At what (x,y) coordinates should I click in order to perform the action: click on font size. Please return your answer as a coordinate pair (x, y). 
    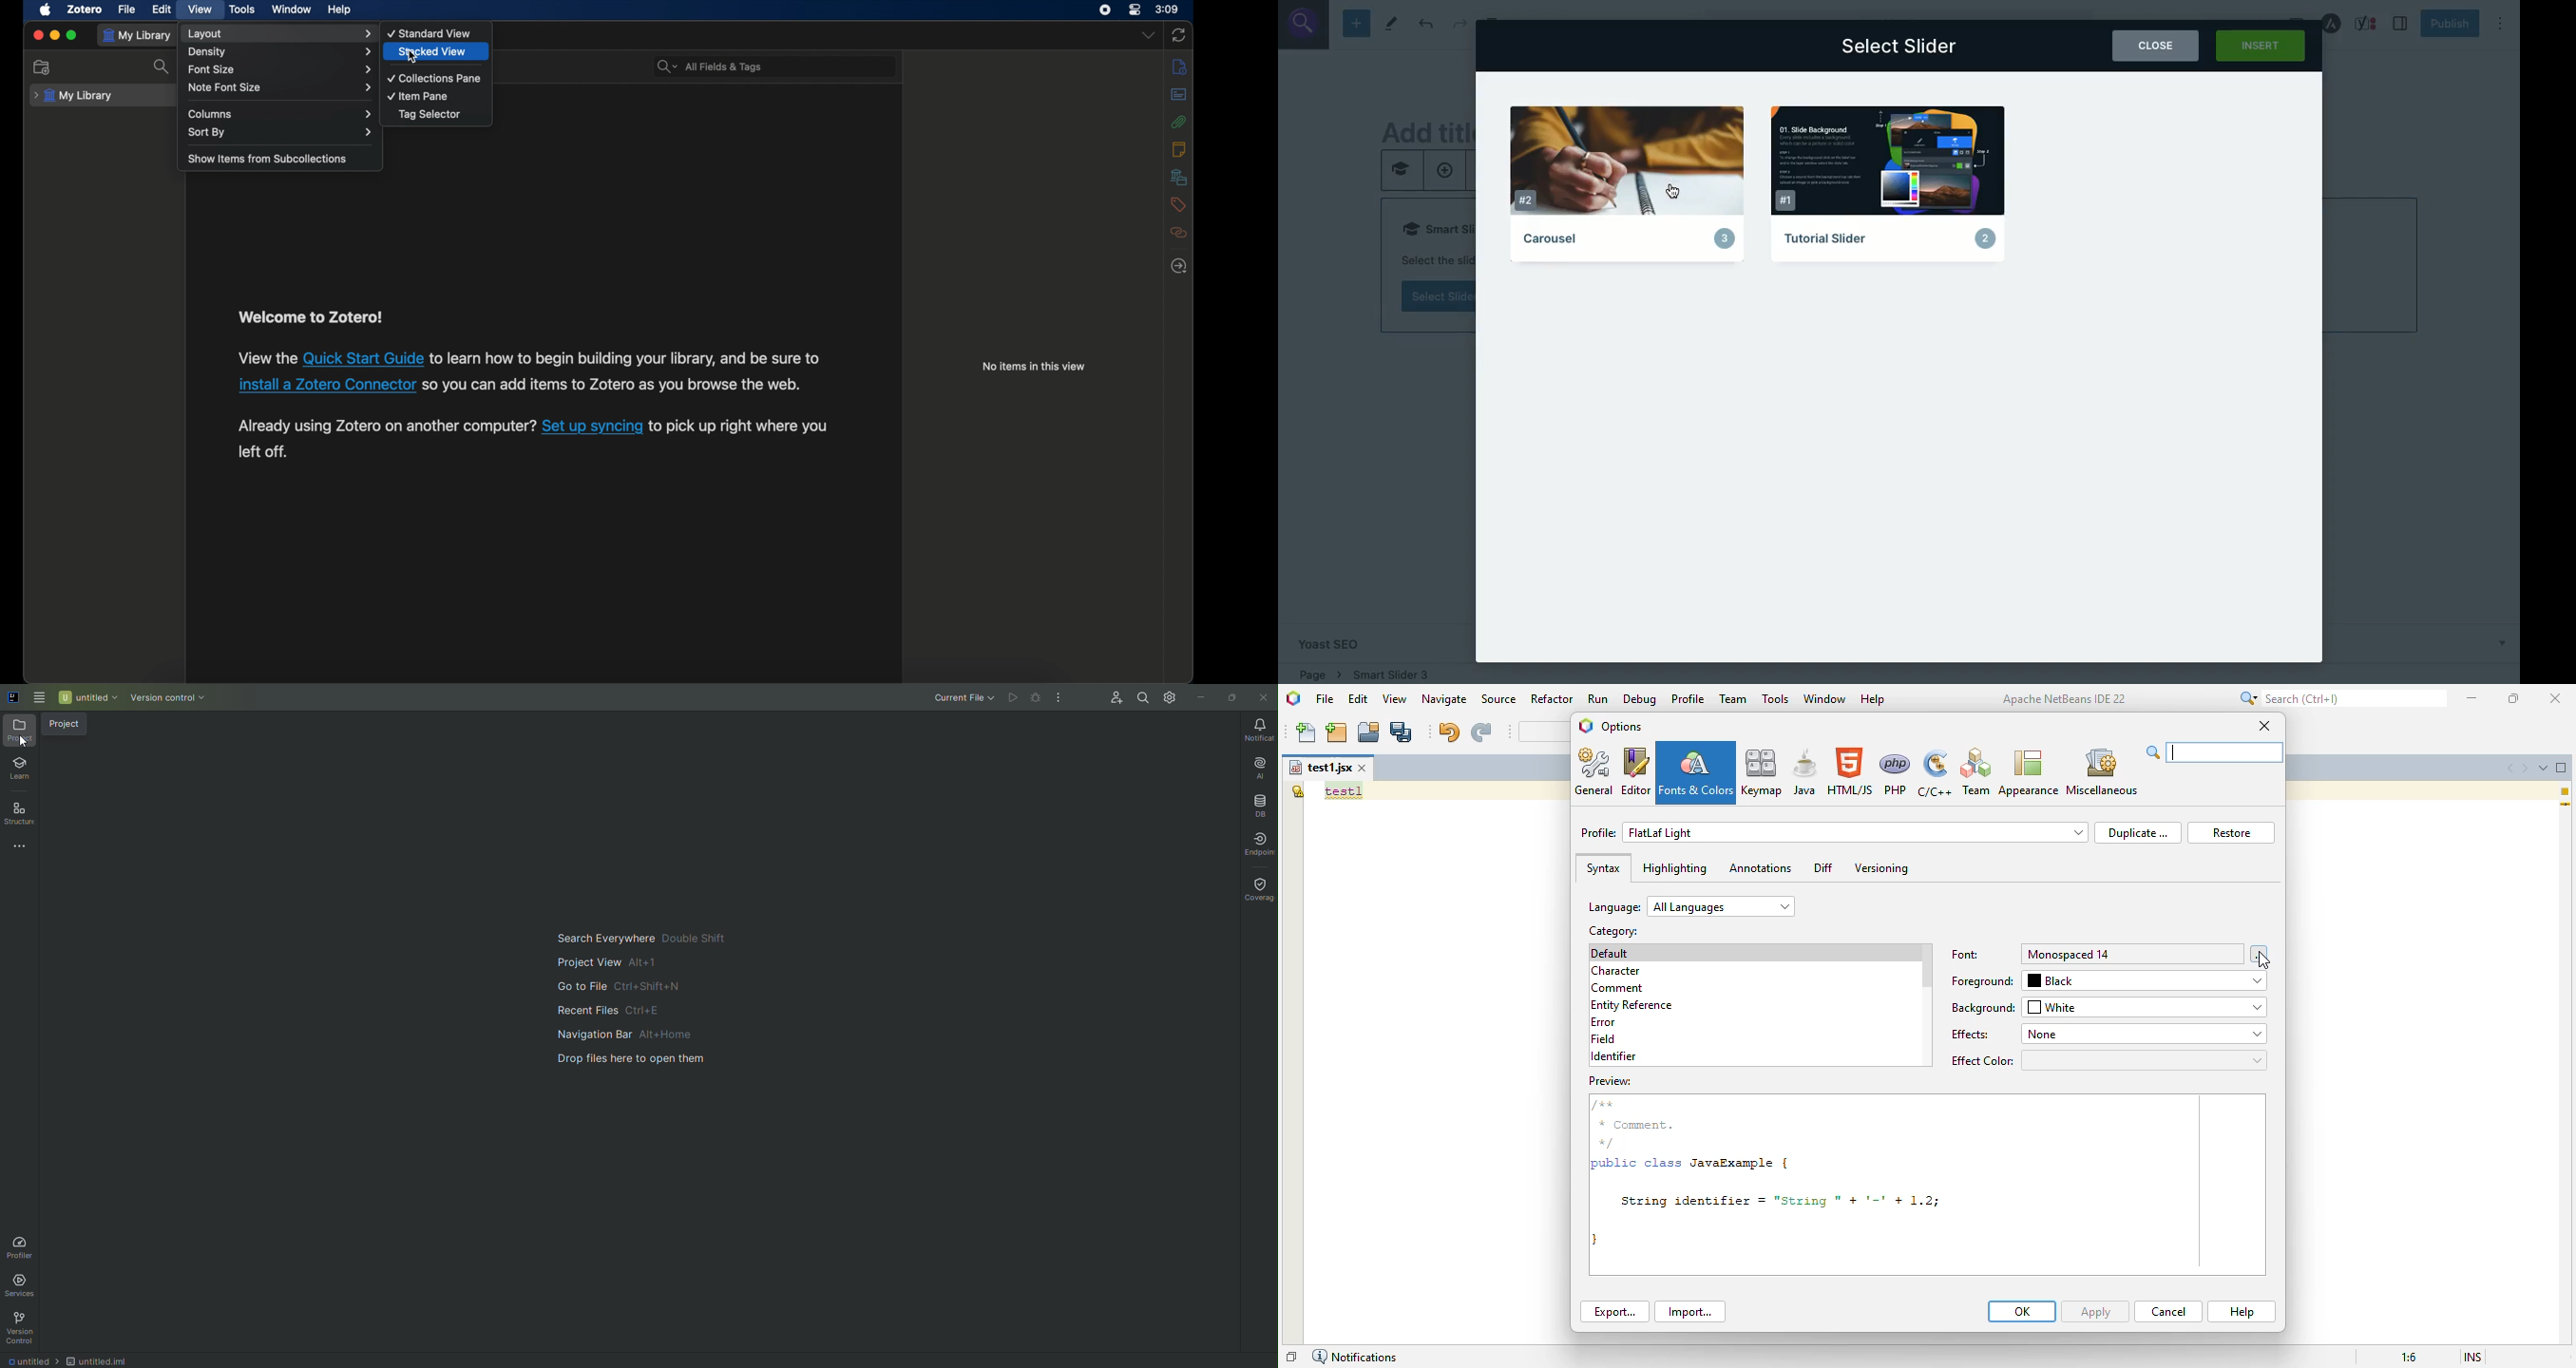
    Looking at the image, I should click on (279, 69).